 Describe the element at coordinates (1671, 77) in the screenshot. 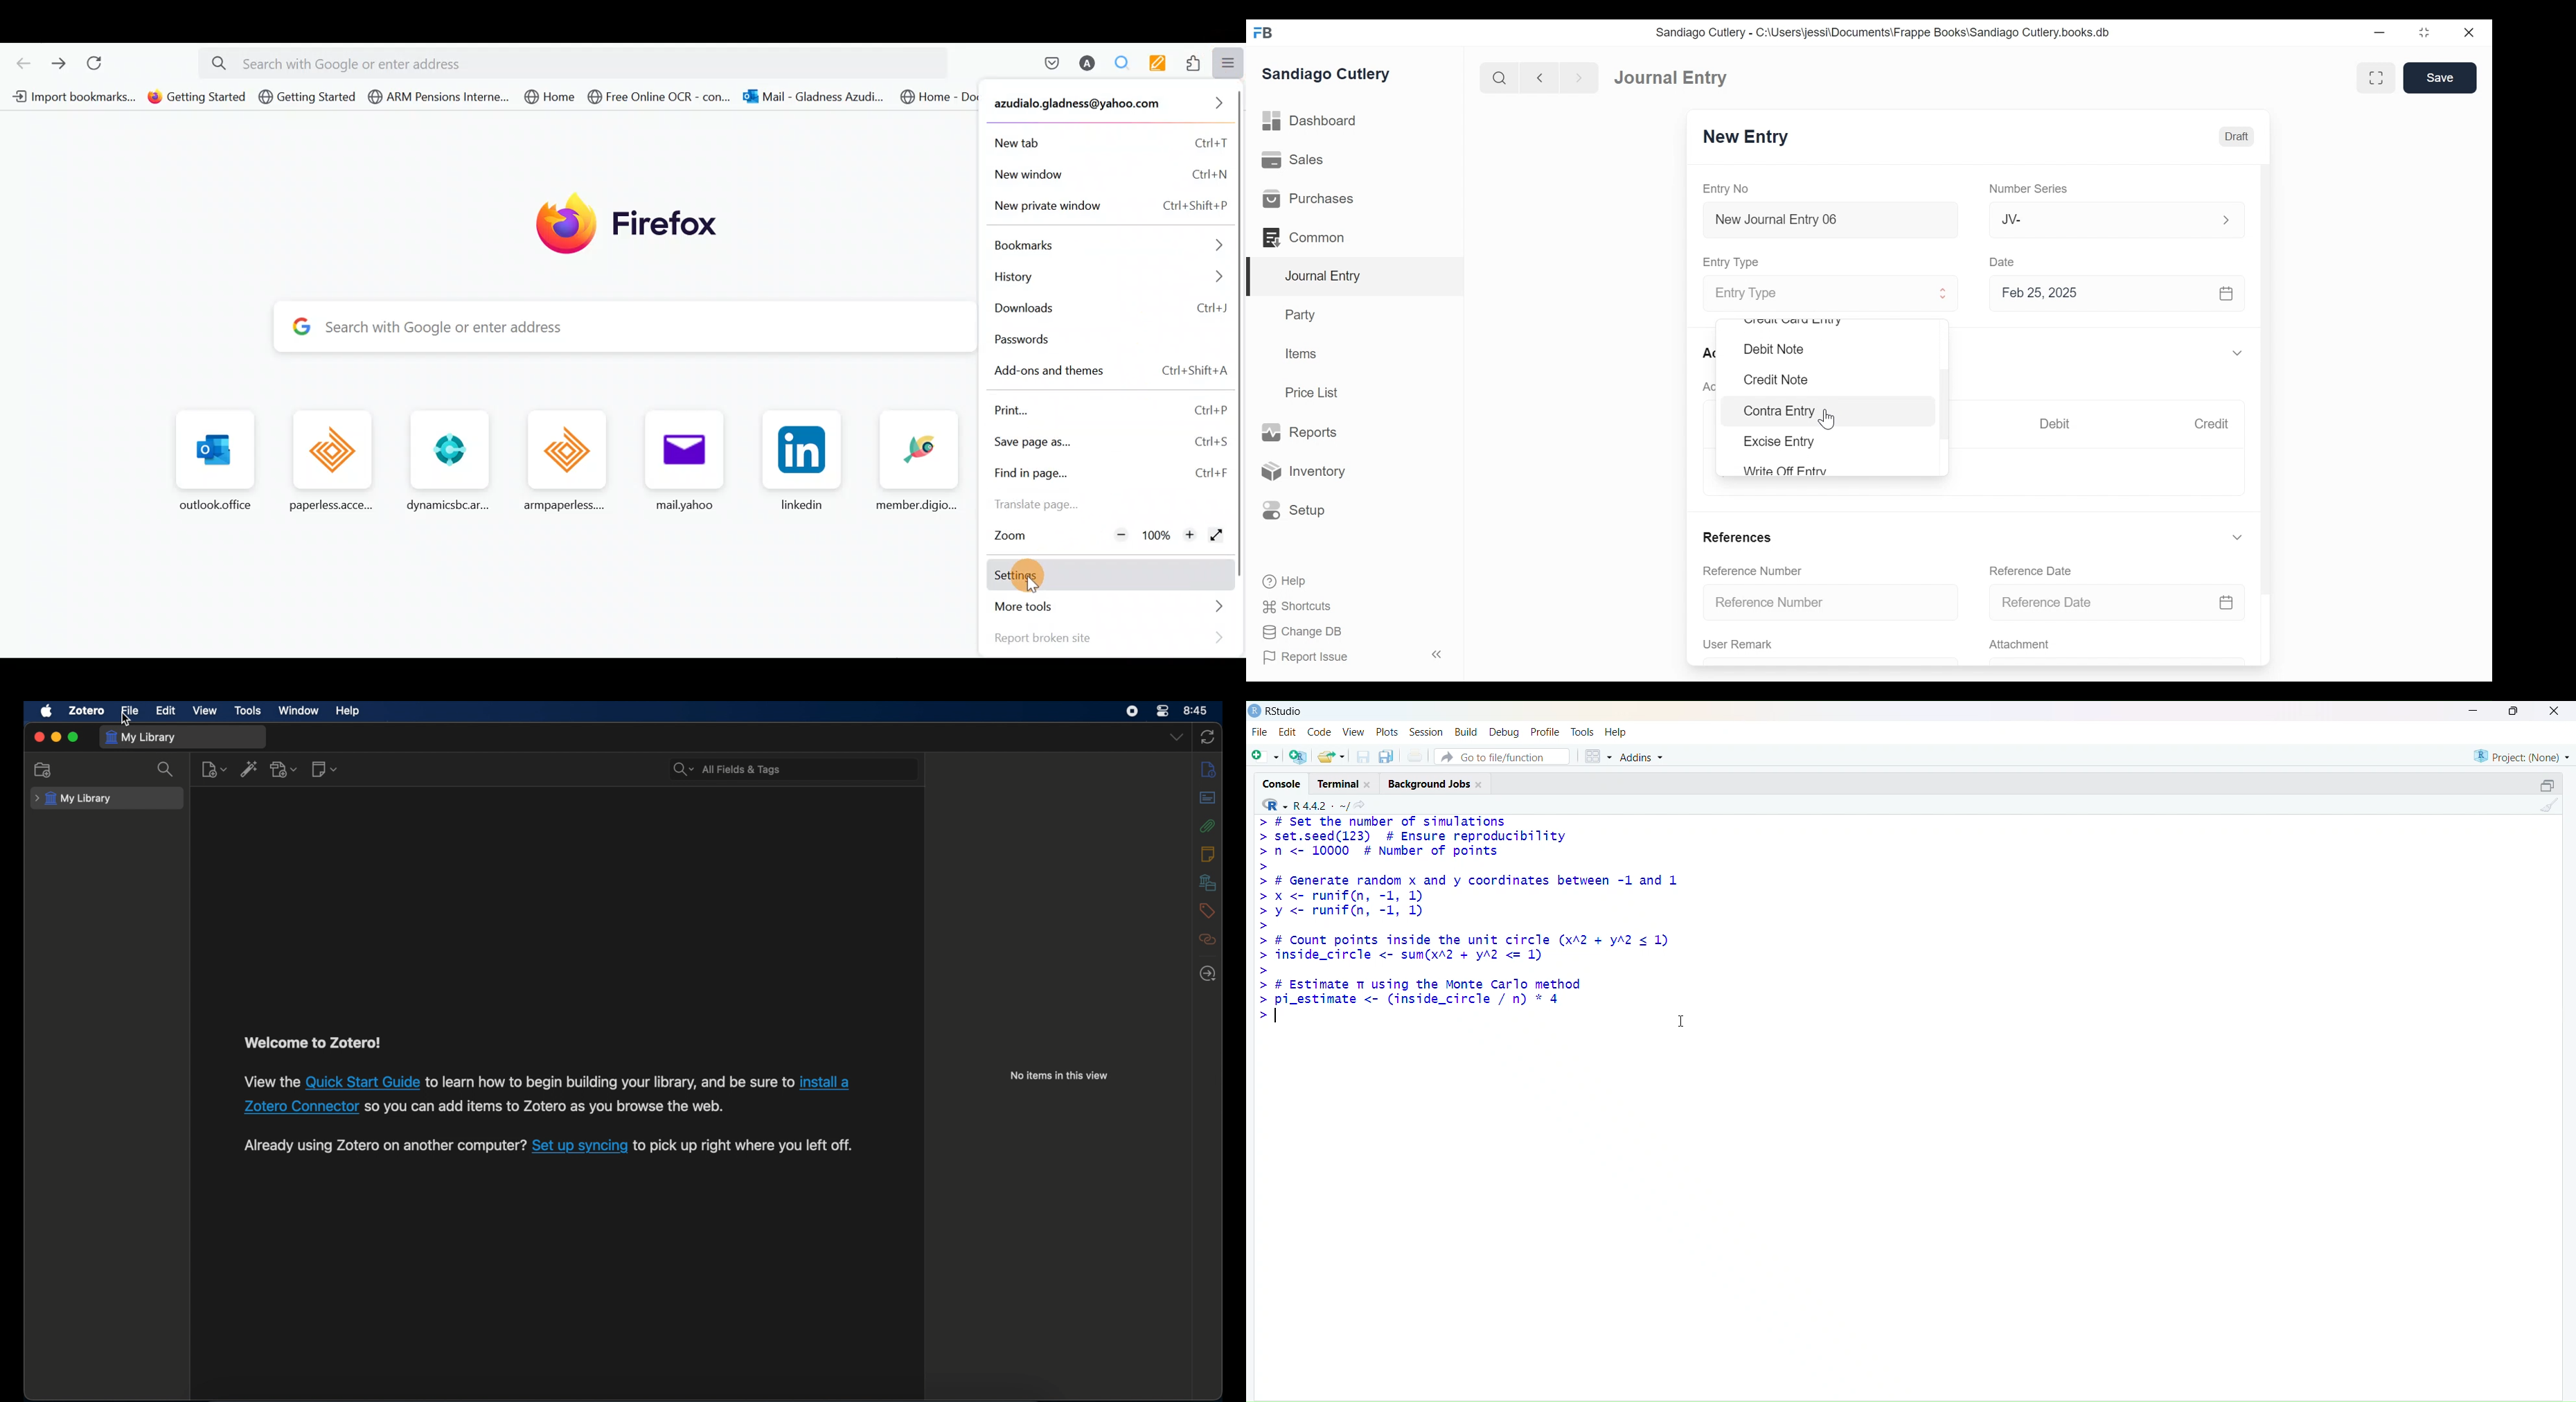

I see `Journal Entry` at that location.